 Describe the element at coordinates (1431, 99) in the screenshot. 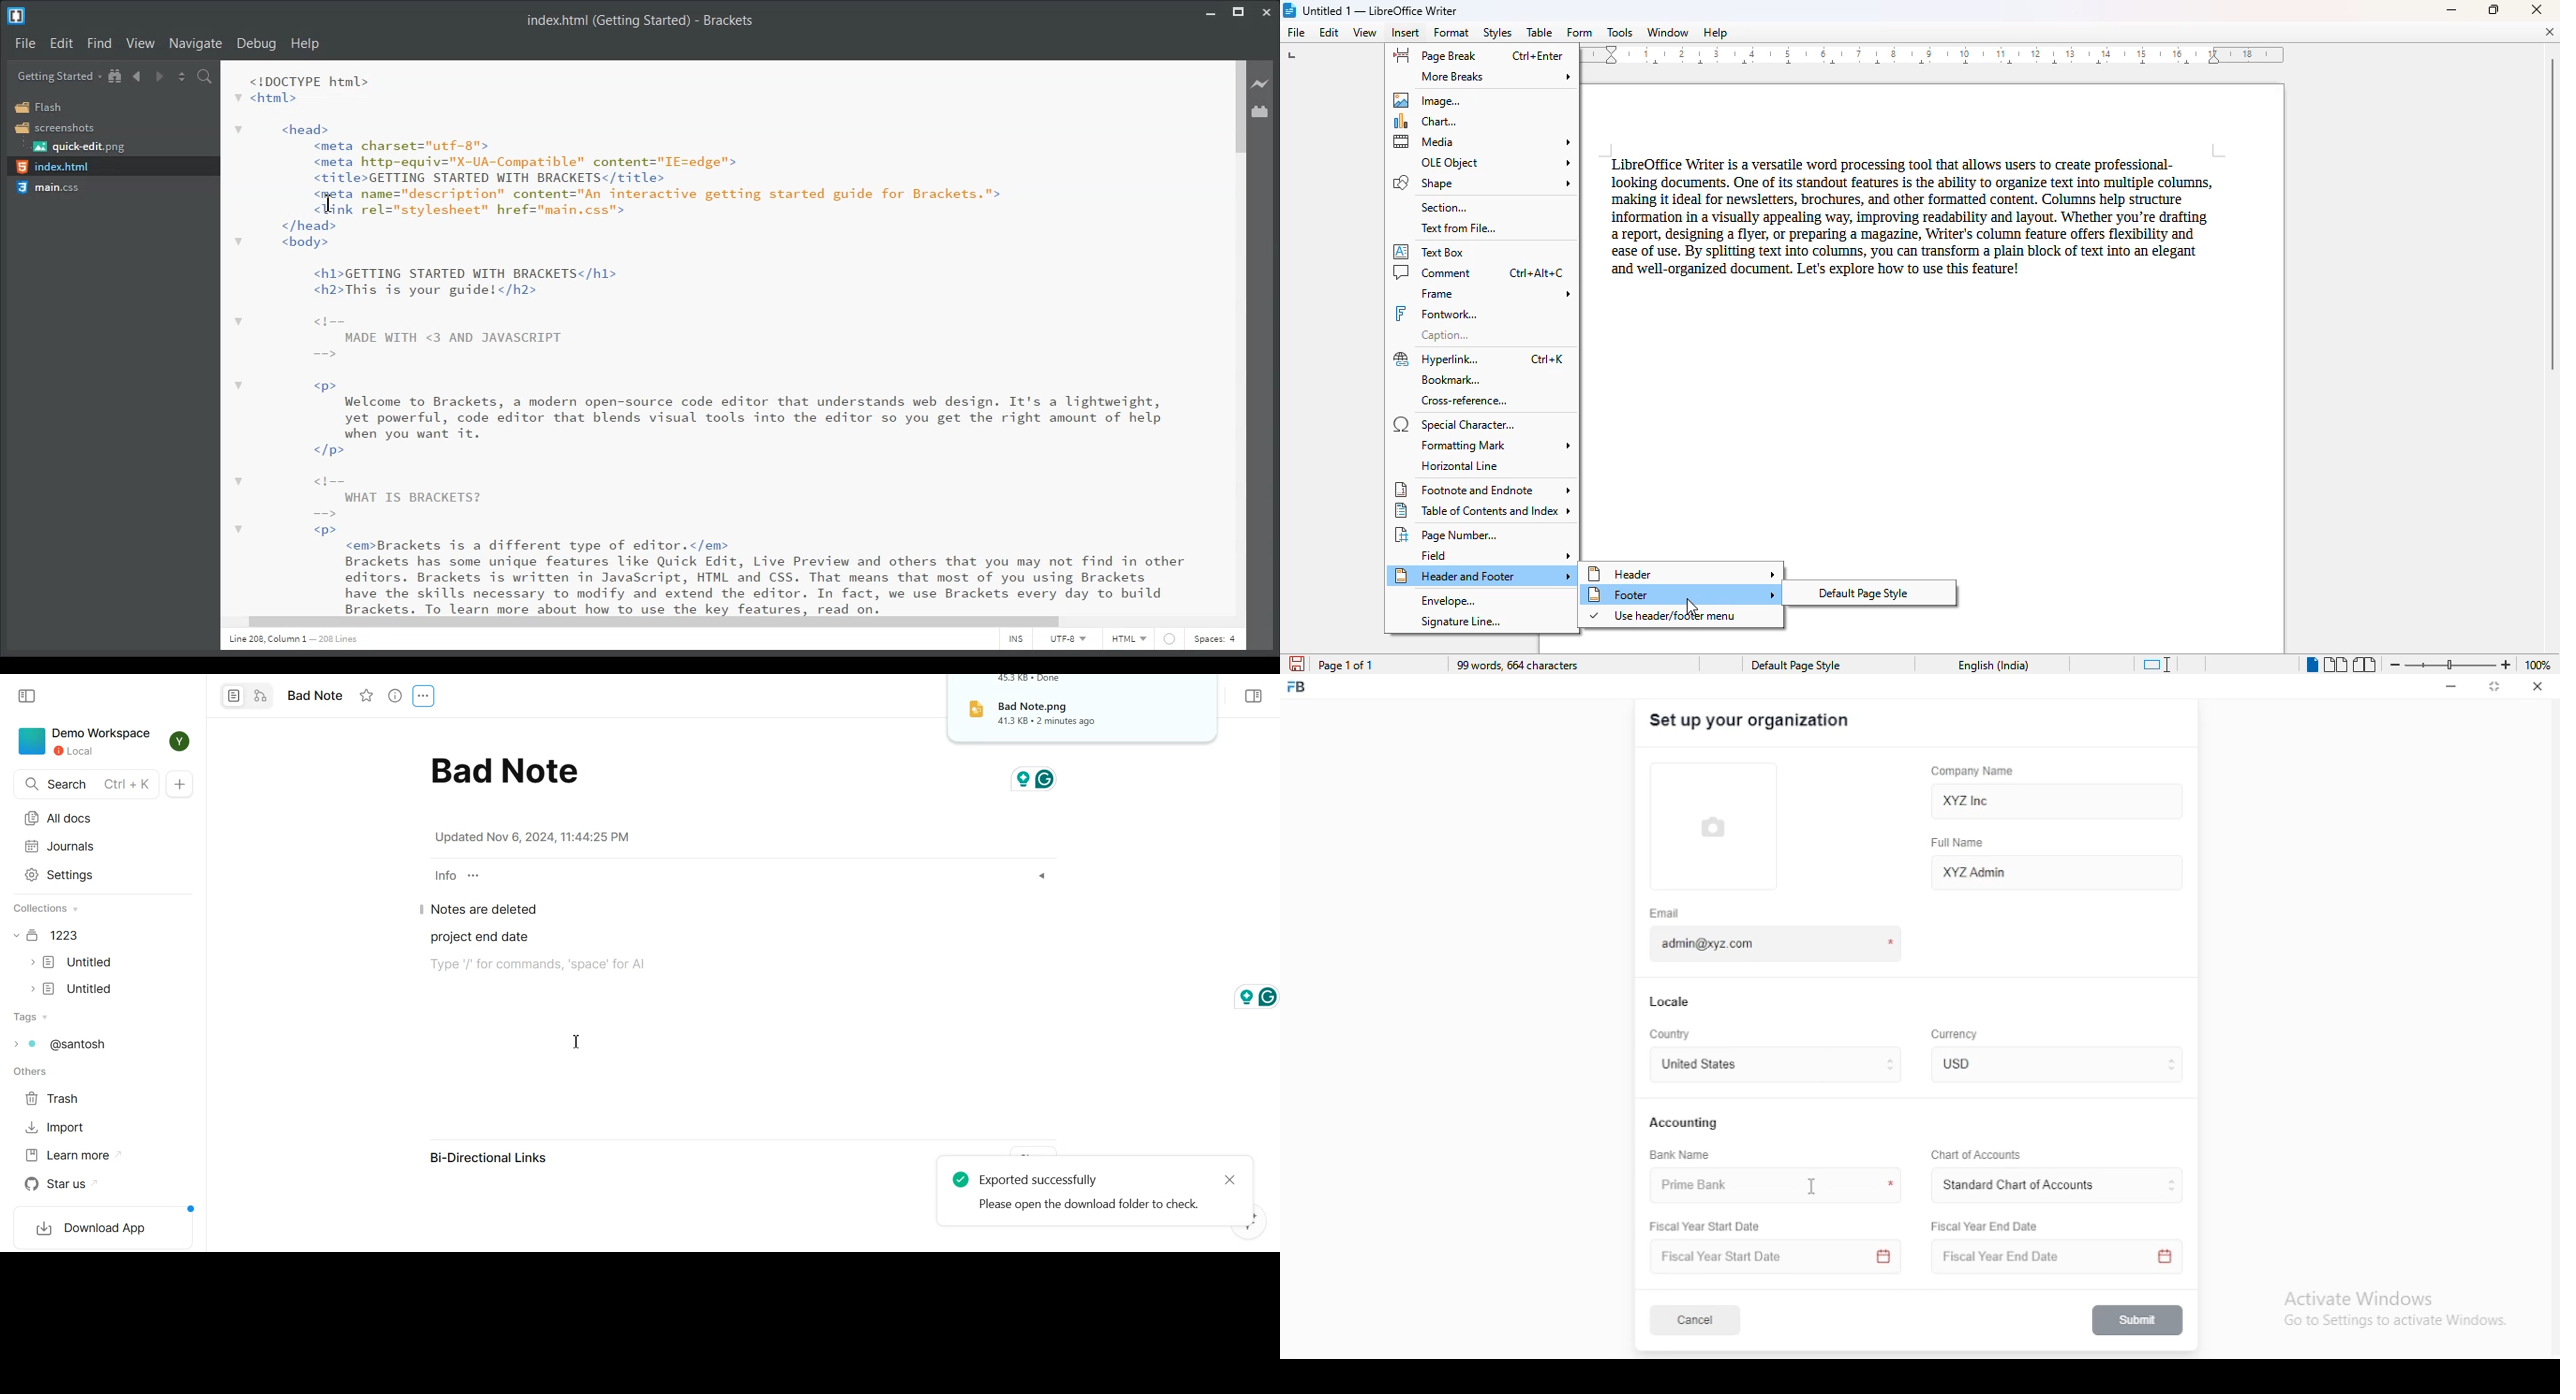

I see `image` at that location.